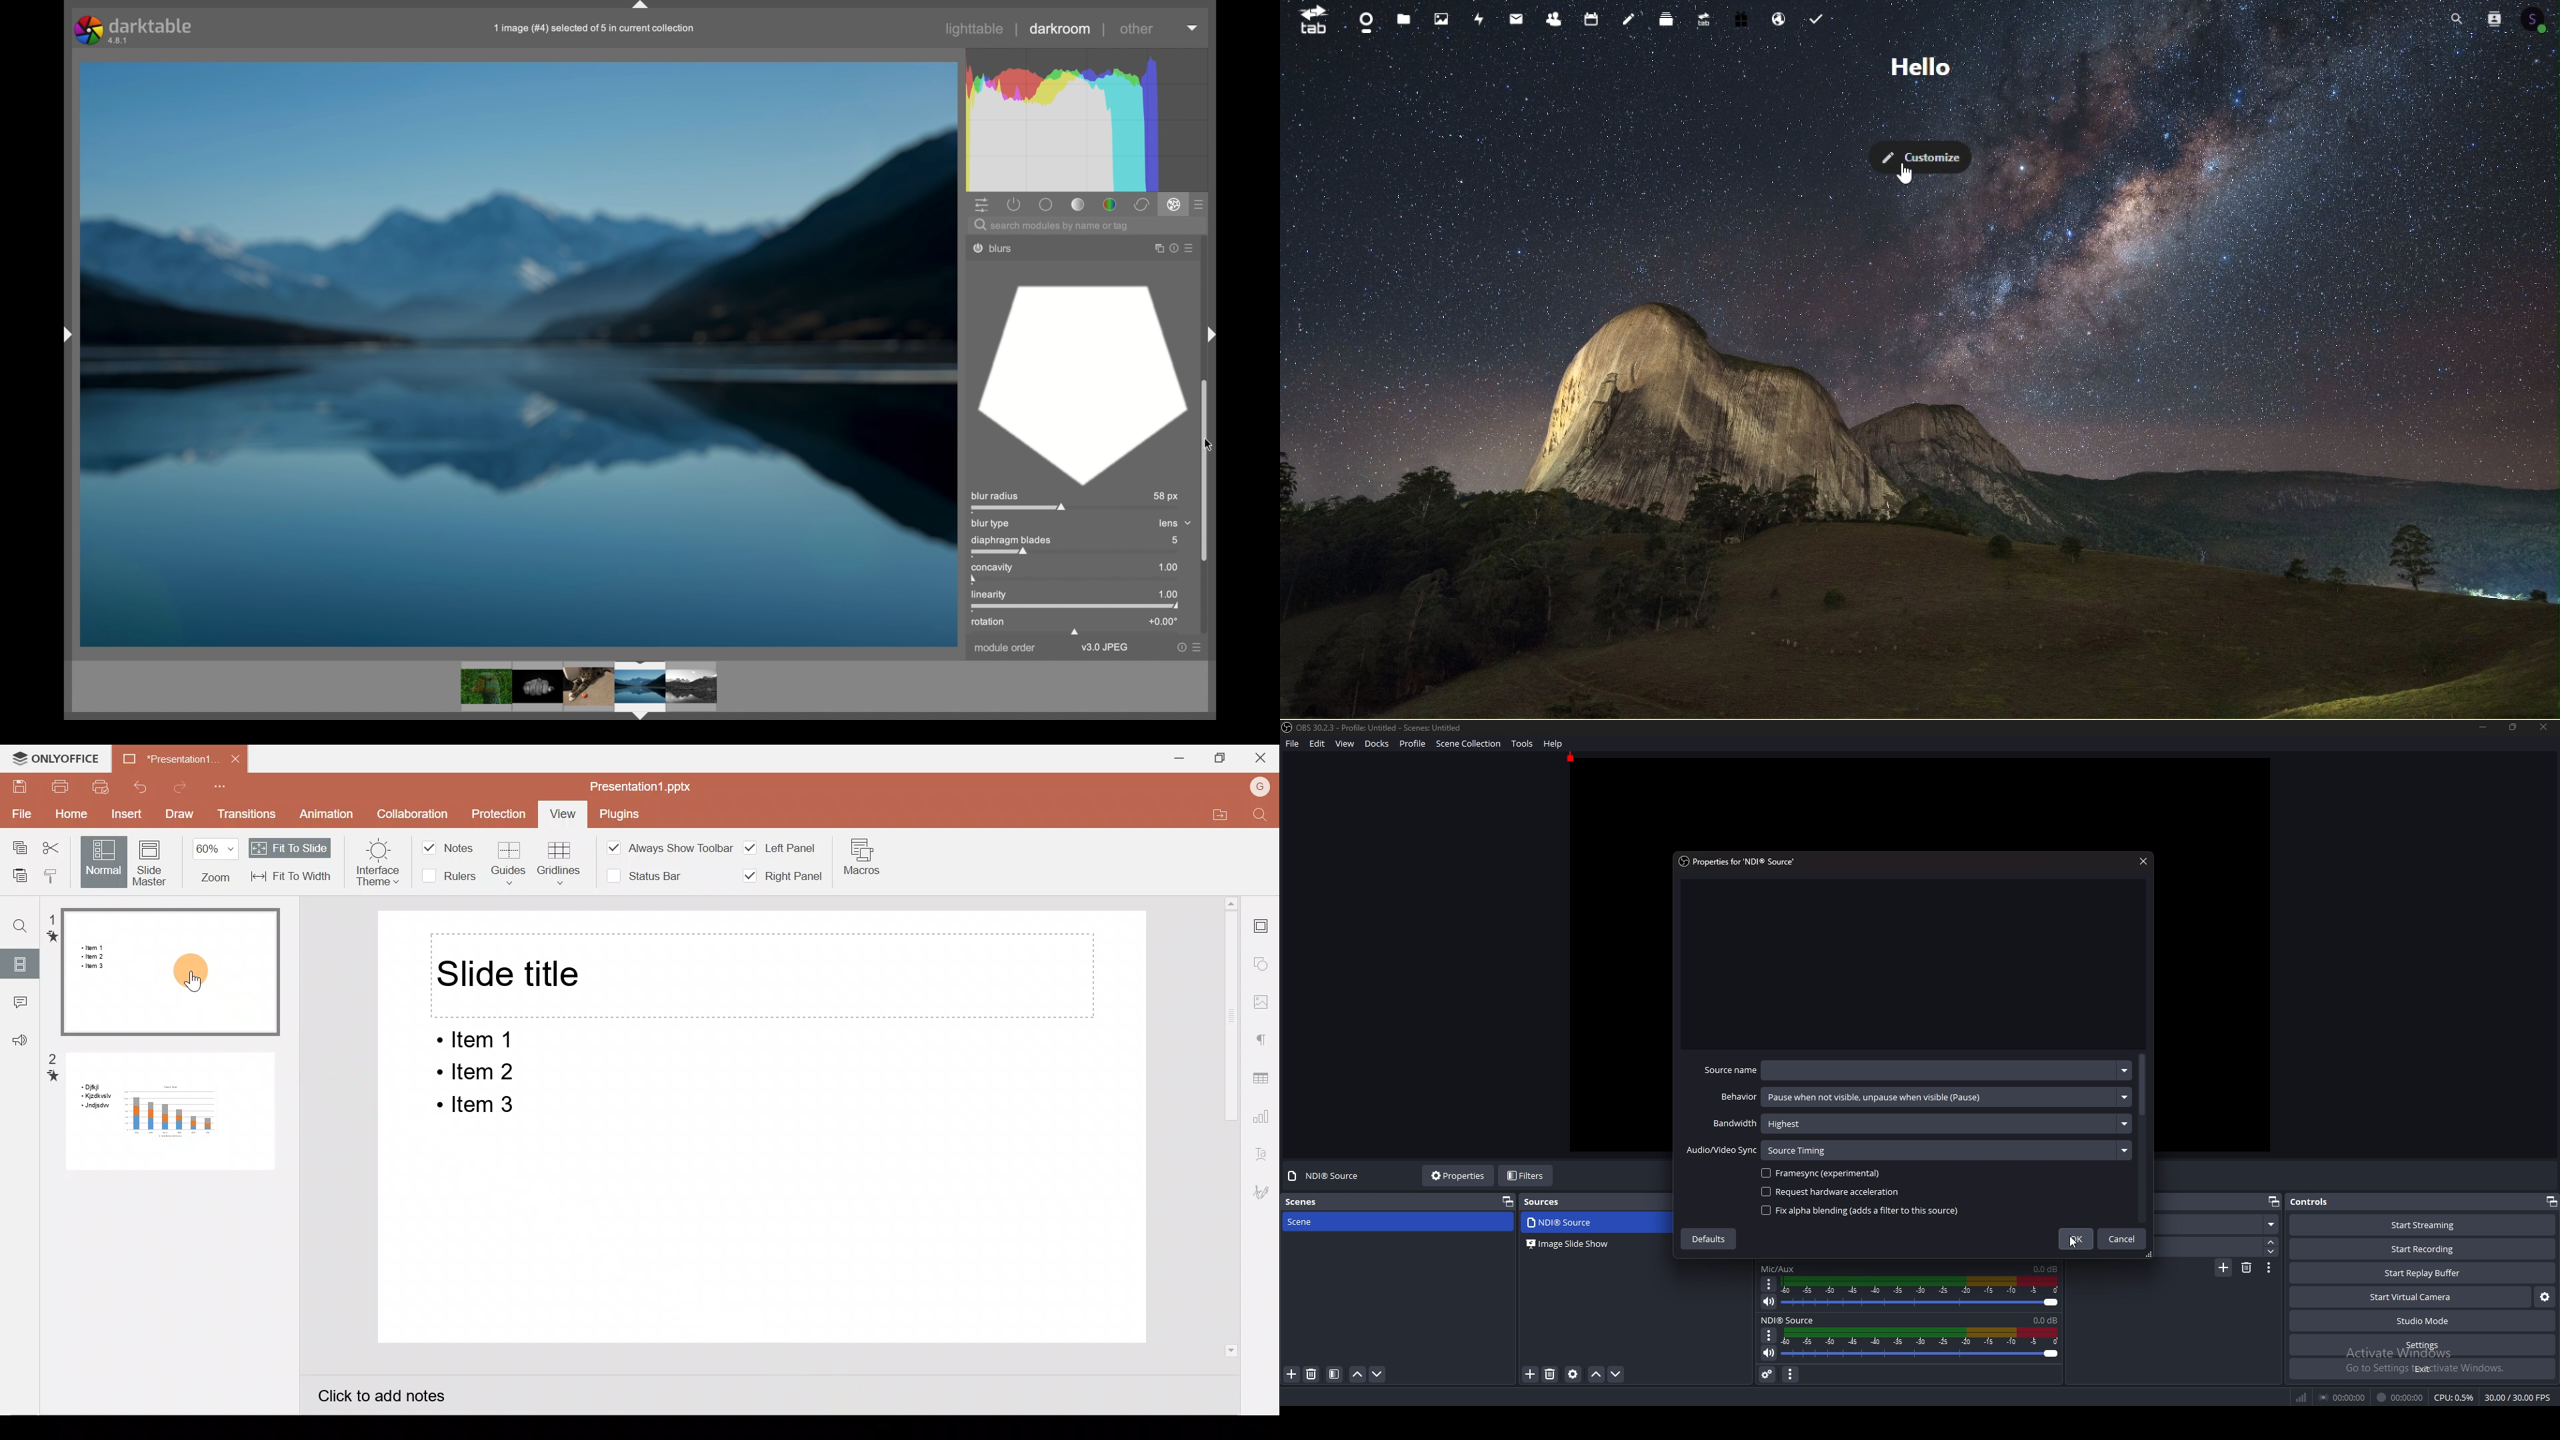  Describe the element at coordinates (761, 1234) in the screenshot. I see `Presentation slide` at that location.